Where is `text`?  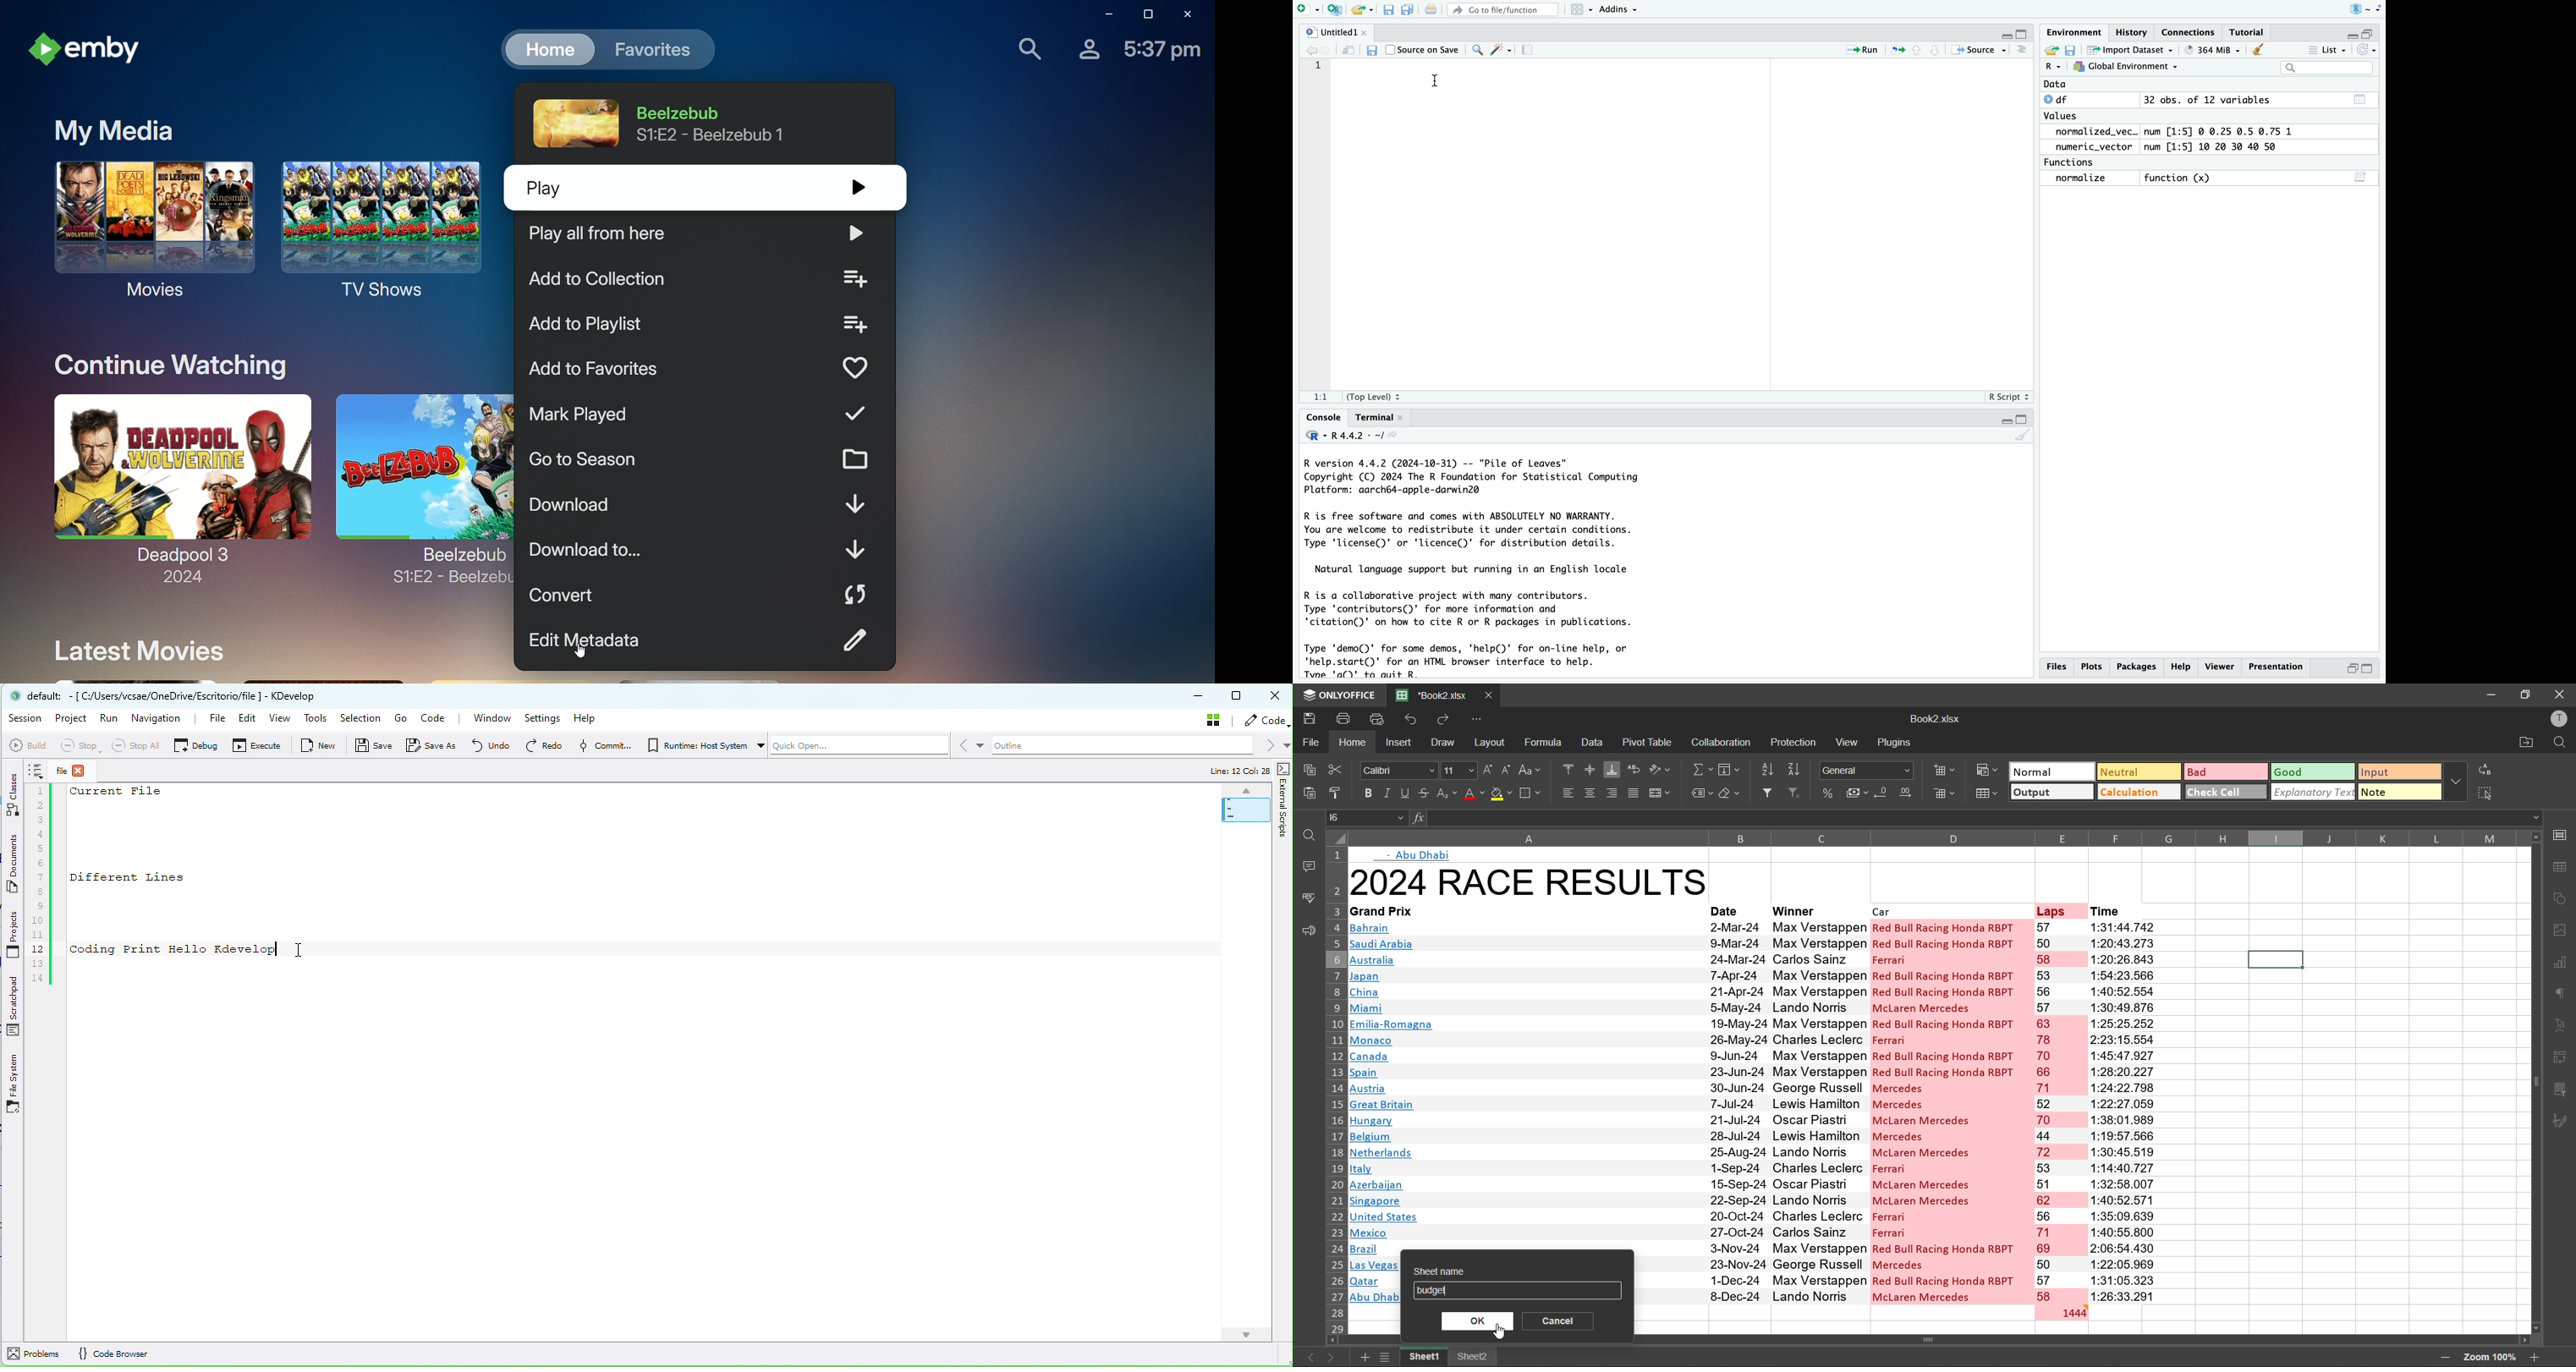
text is located at coordinates (2563, 1028).